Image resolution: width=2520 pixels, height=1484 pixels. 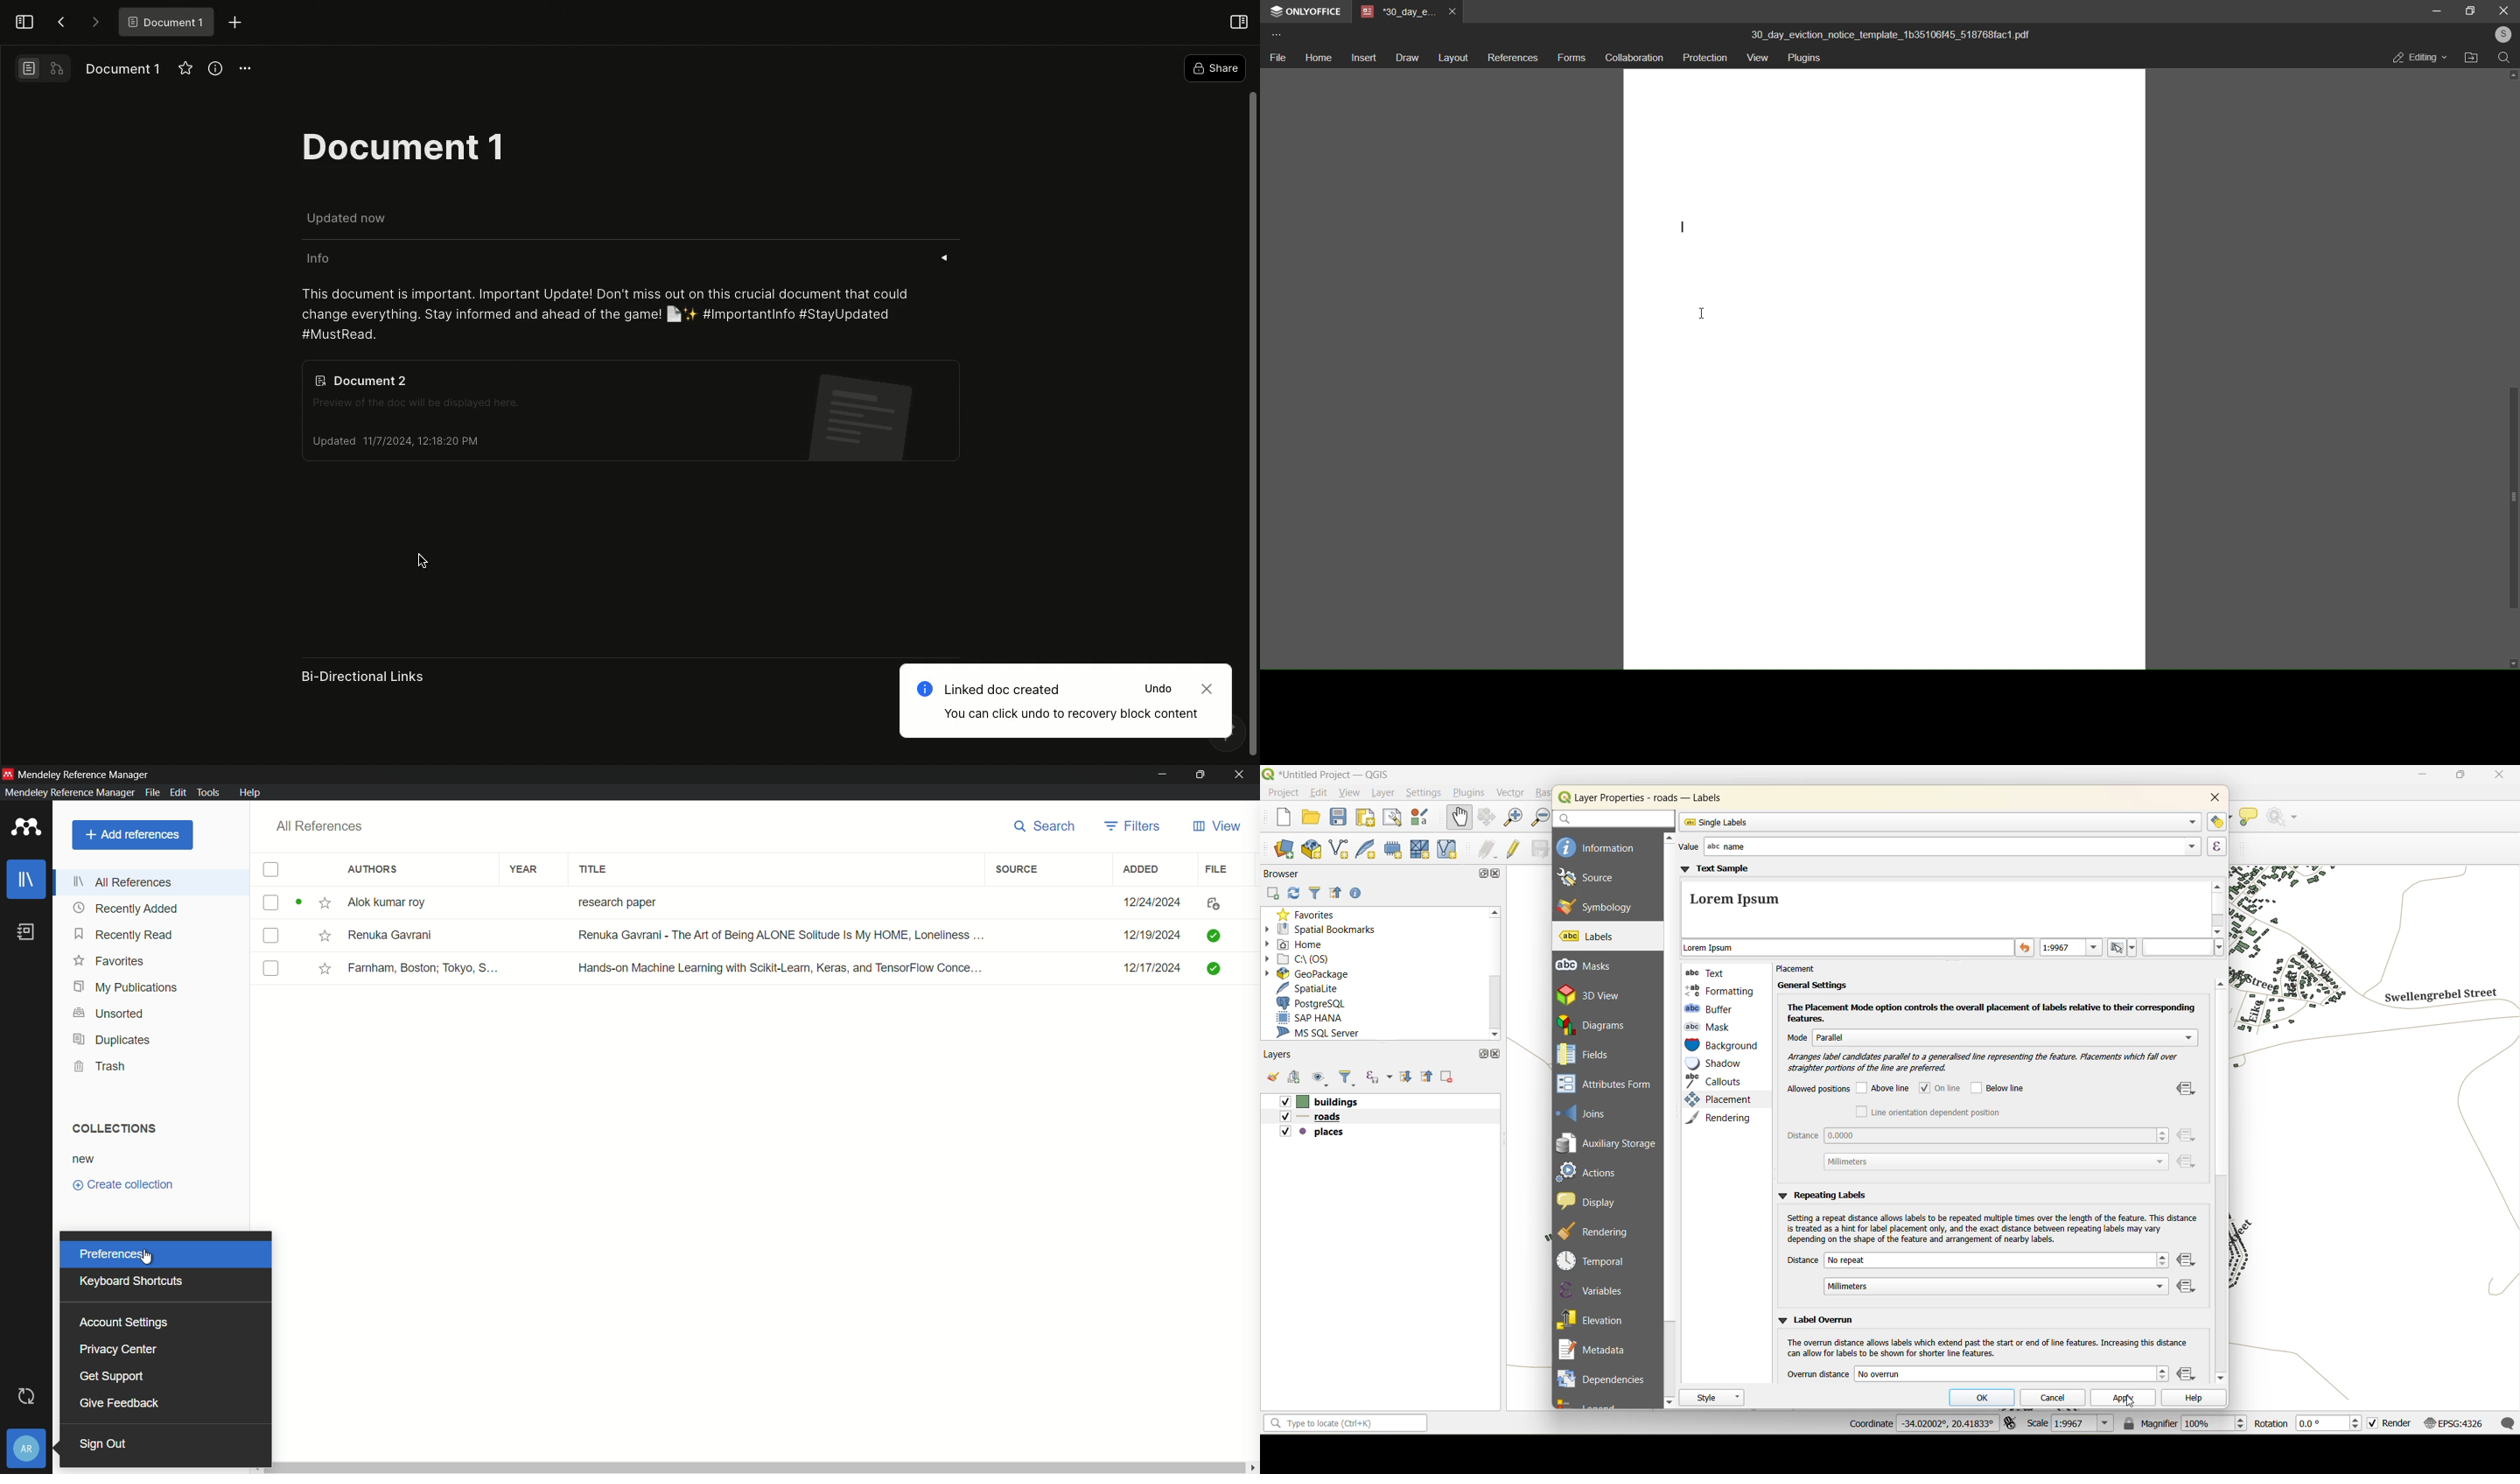 I want to click on file name and app name, so click(x=1327, y=774).